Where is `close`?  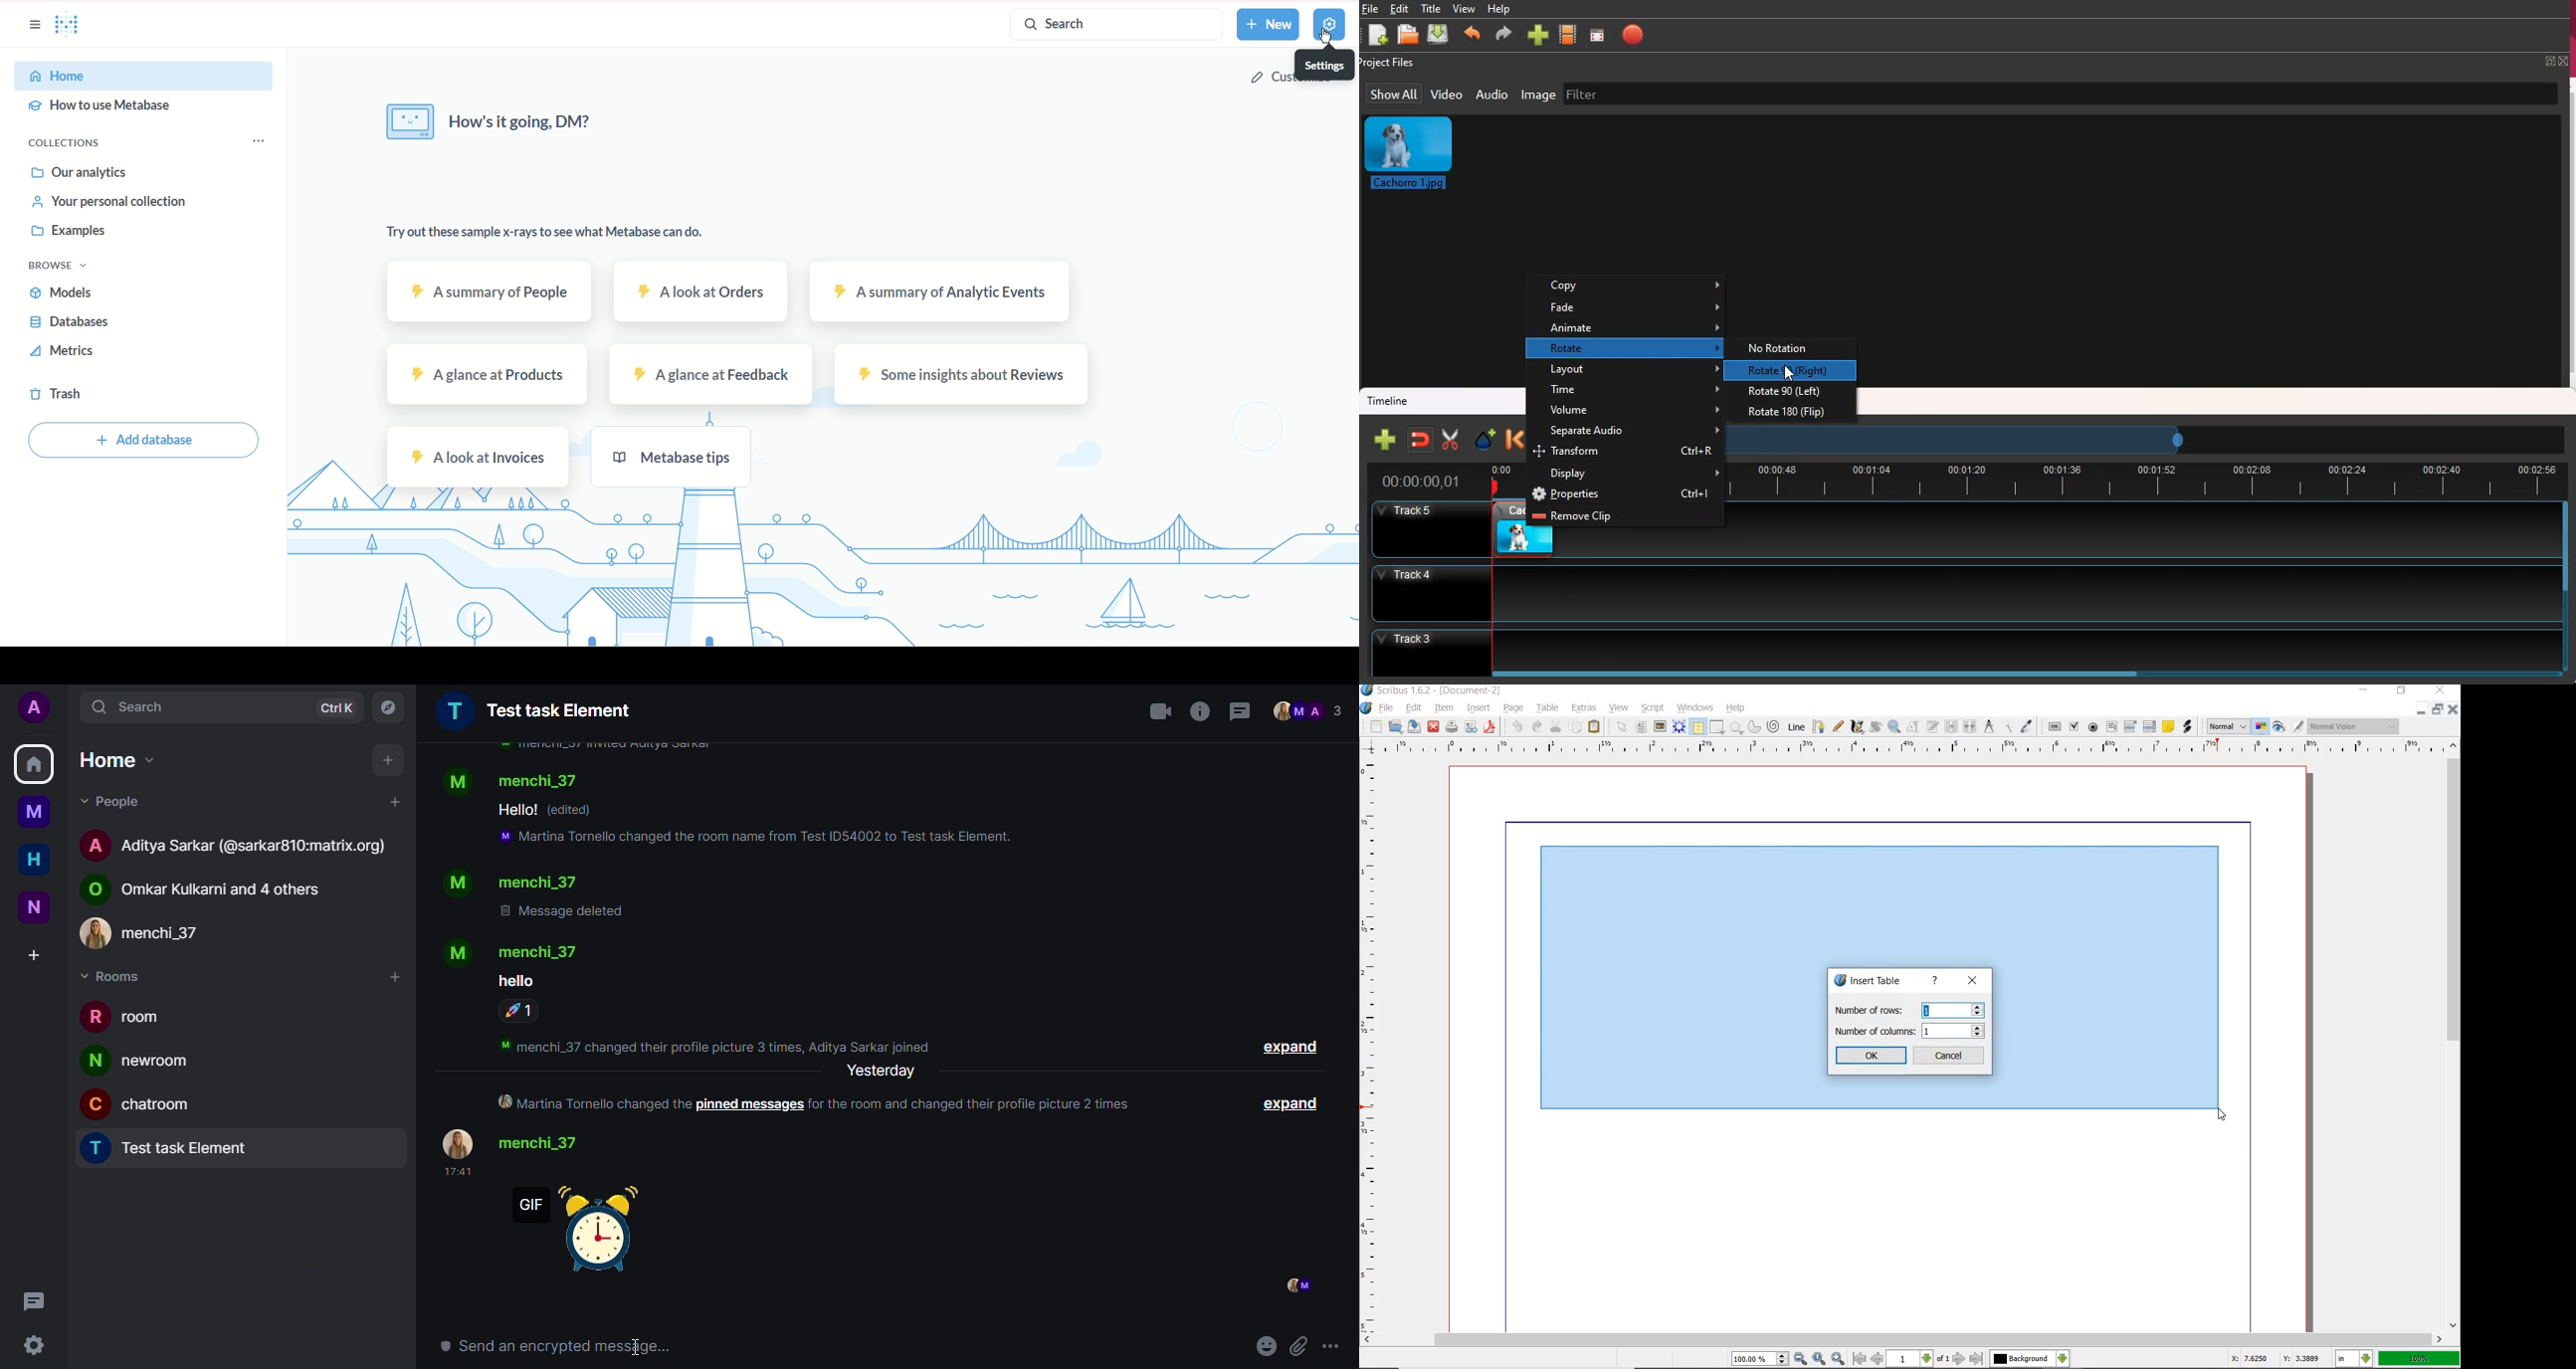 close is located at coordinates (2454, 709).